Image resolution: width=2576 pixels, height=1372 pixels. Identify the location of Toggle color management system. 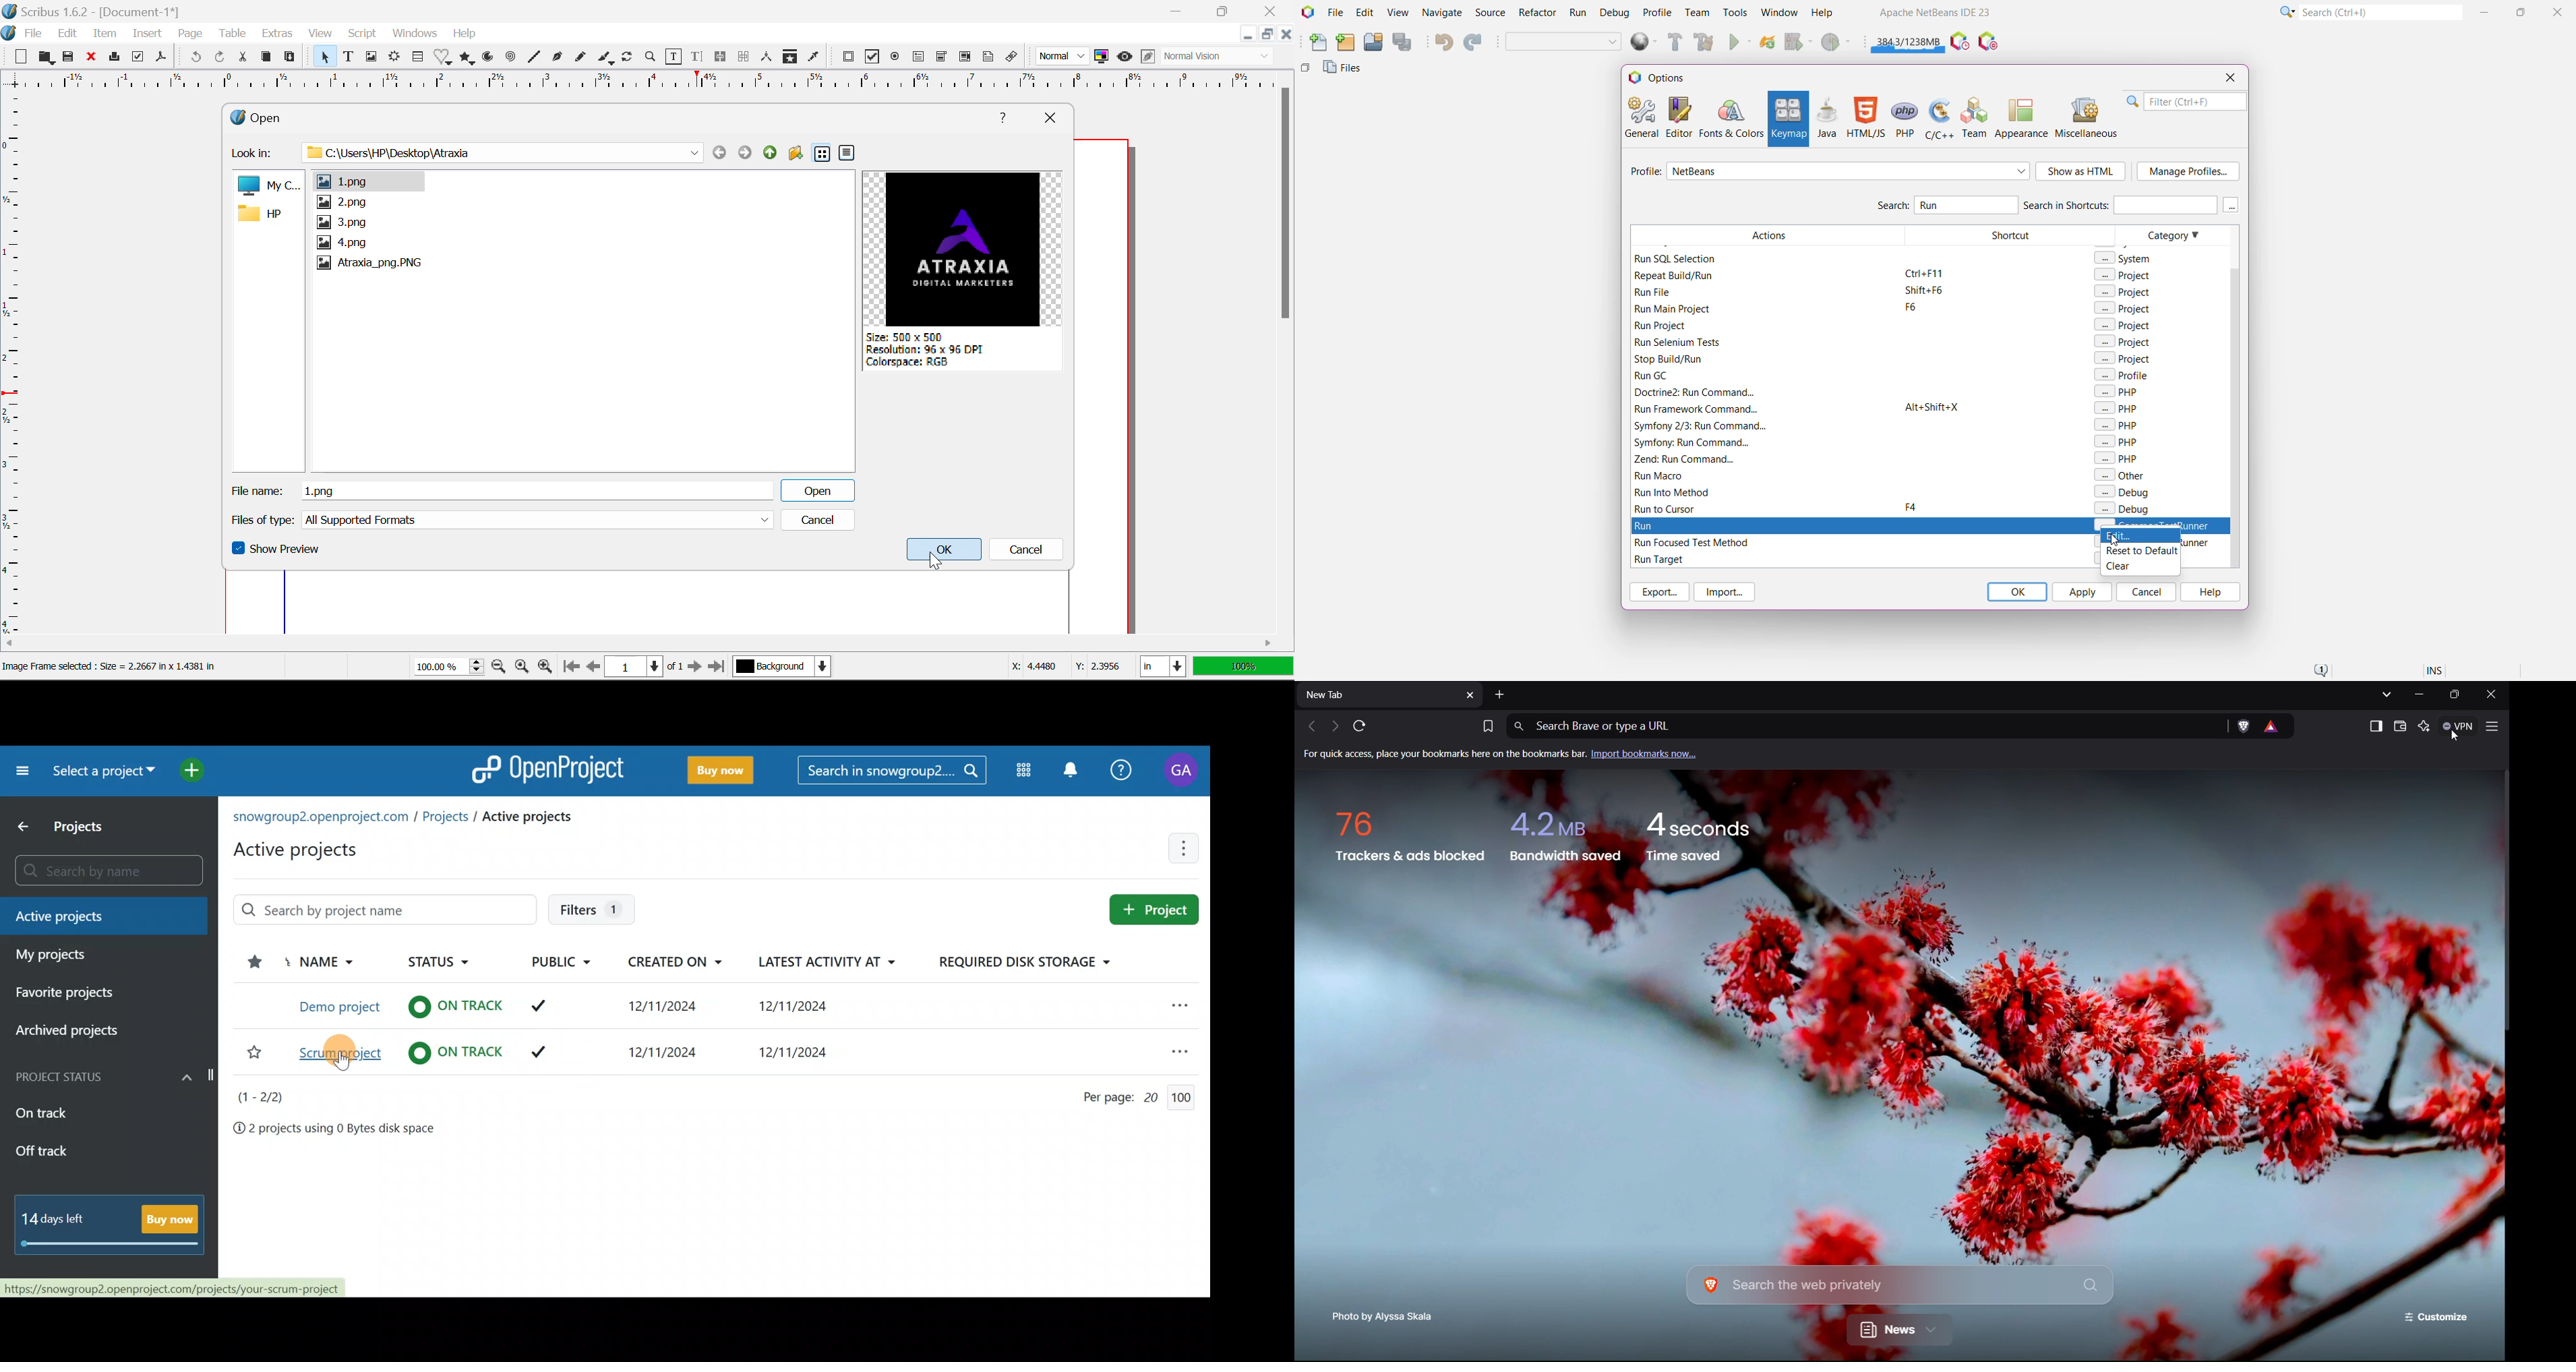
(1102, 57).